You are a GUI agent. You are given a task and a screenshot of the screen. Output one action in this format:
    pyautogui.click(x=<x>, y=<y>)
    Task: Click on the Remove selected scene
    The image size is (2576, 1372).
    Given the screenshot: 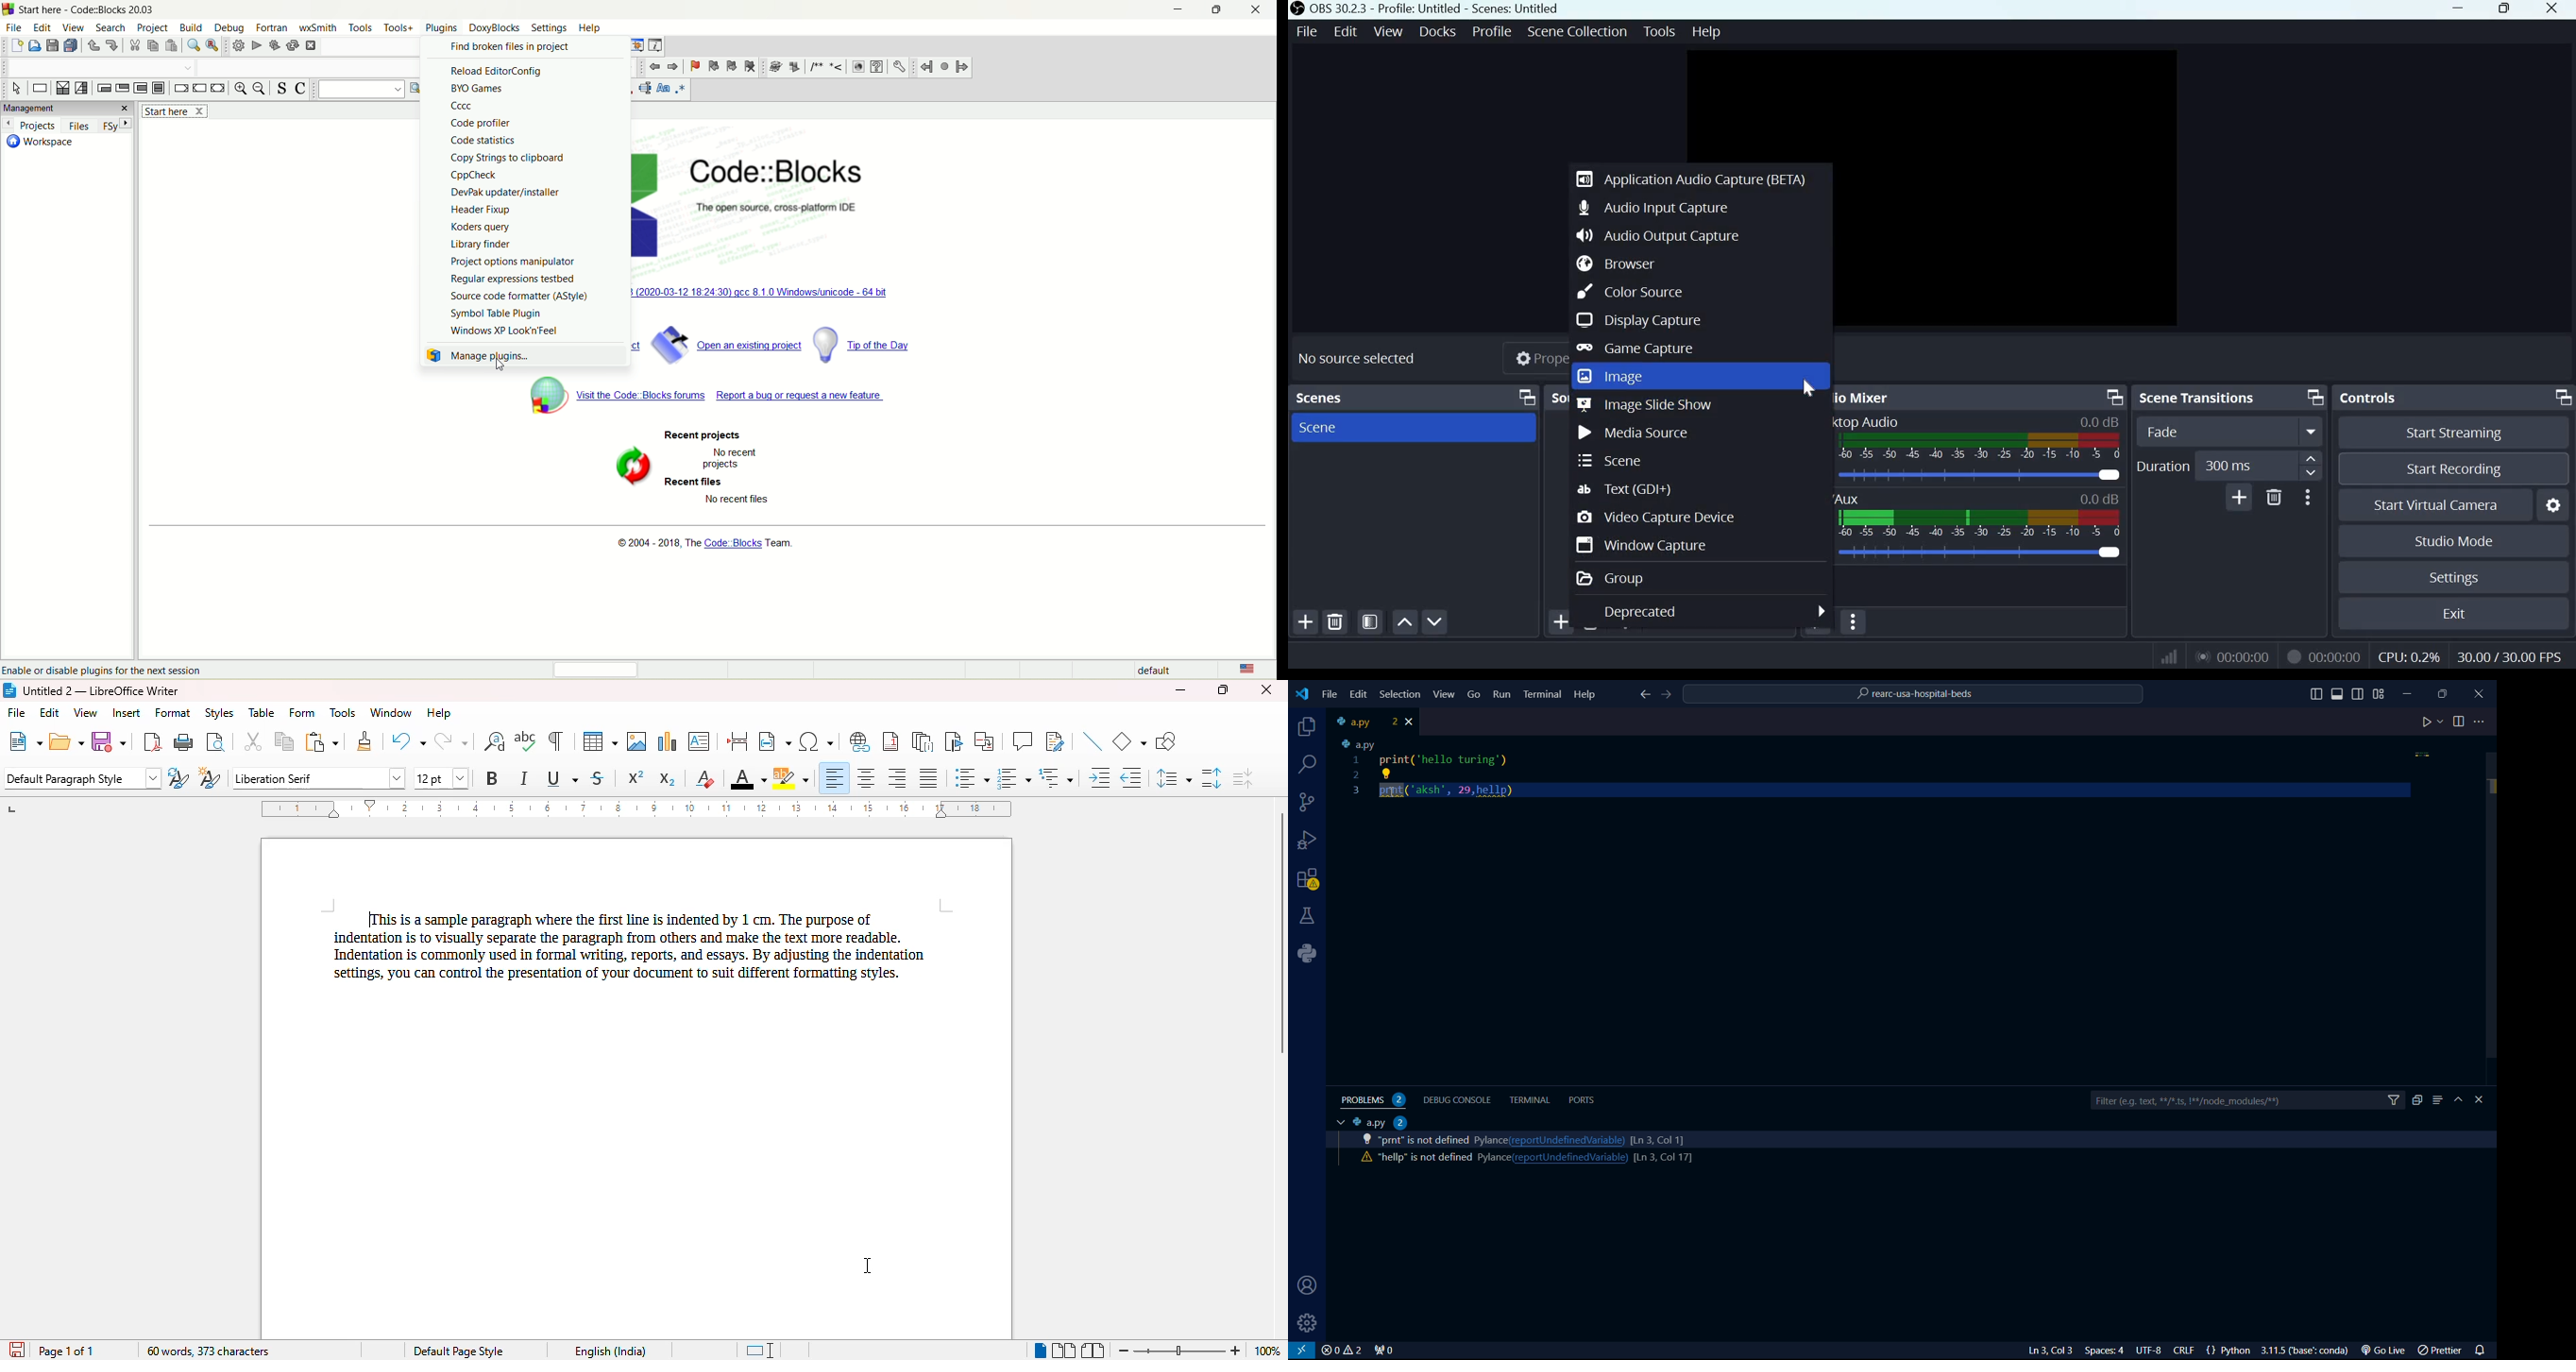 What is the action you would take?
    pyautogui.click(x=1337, y=621)
    